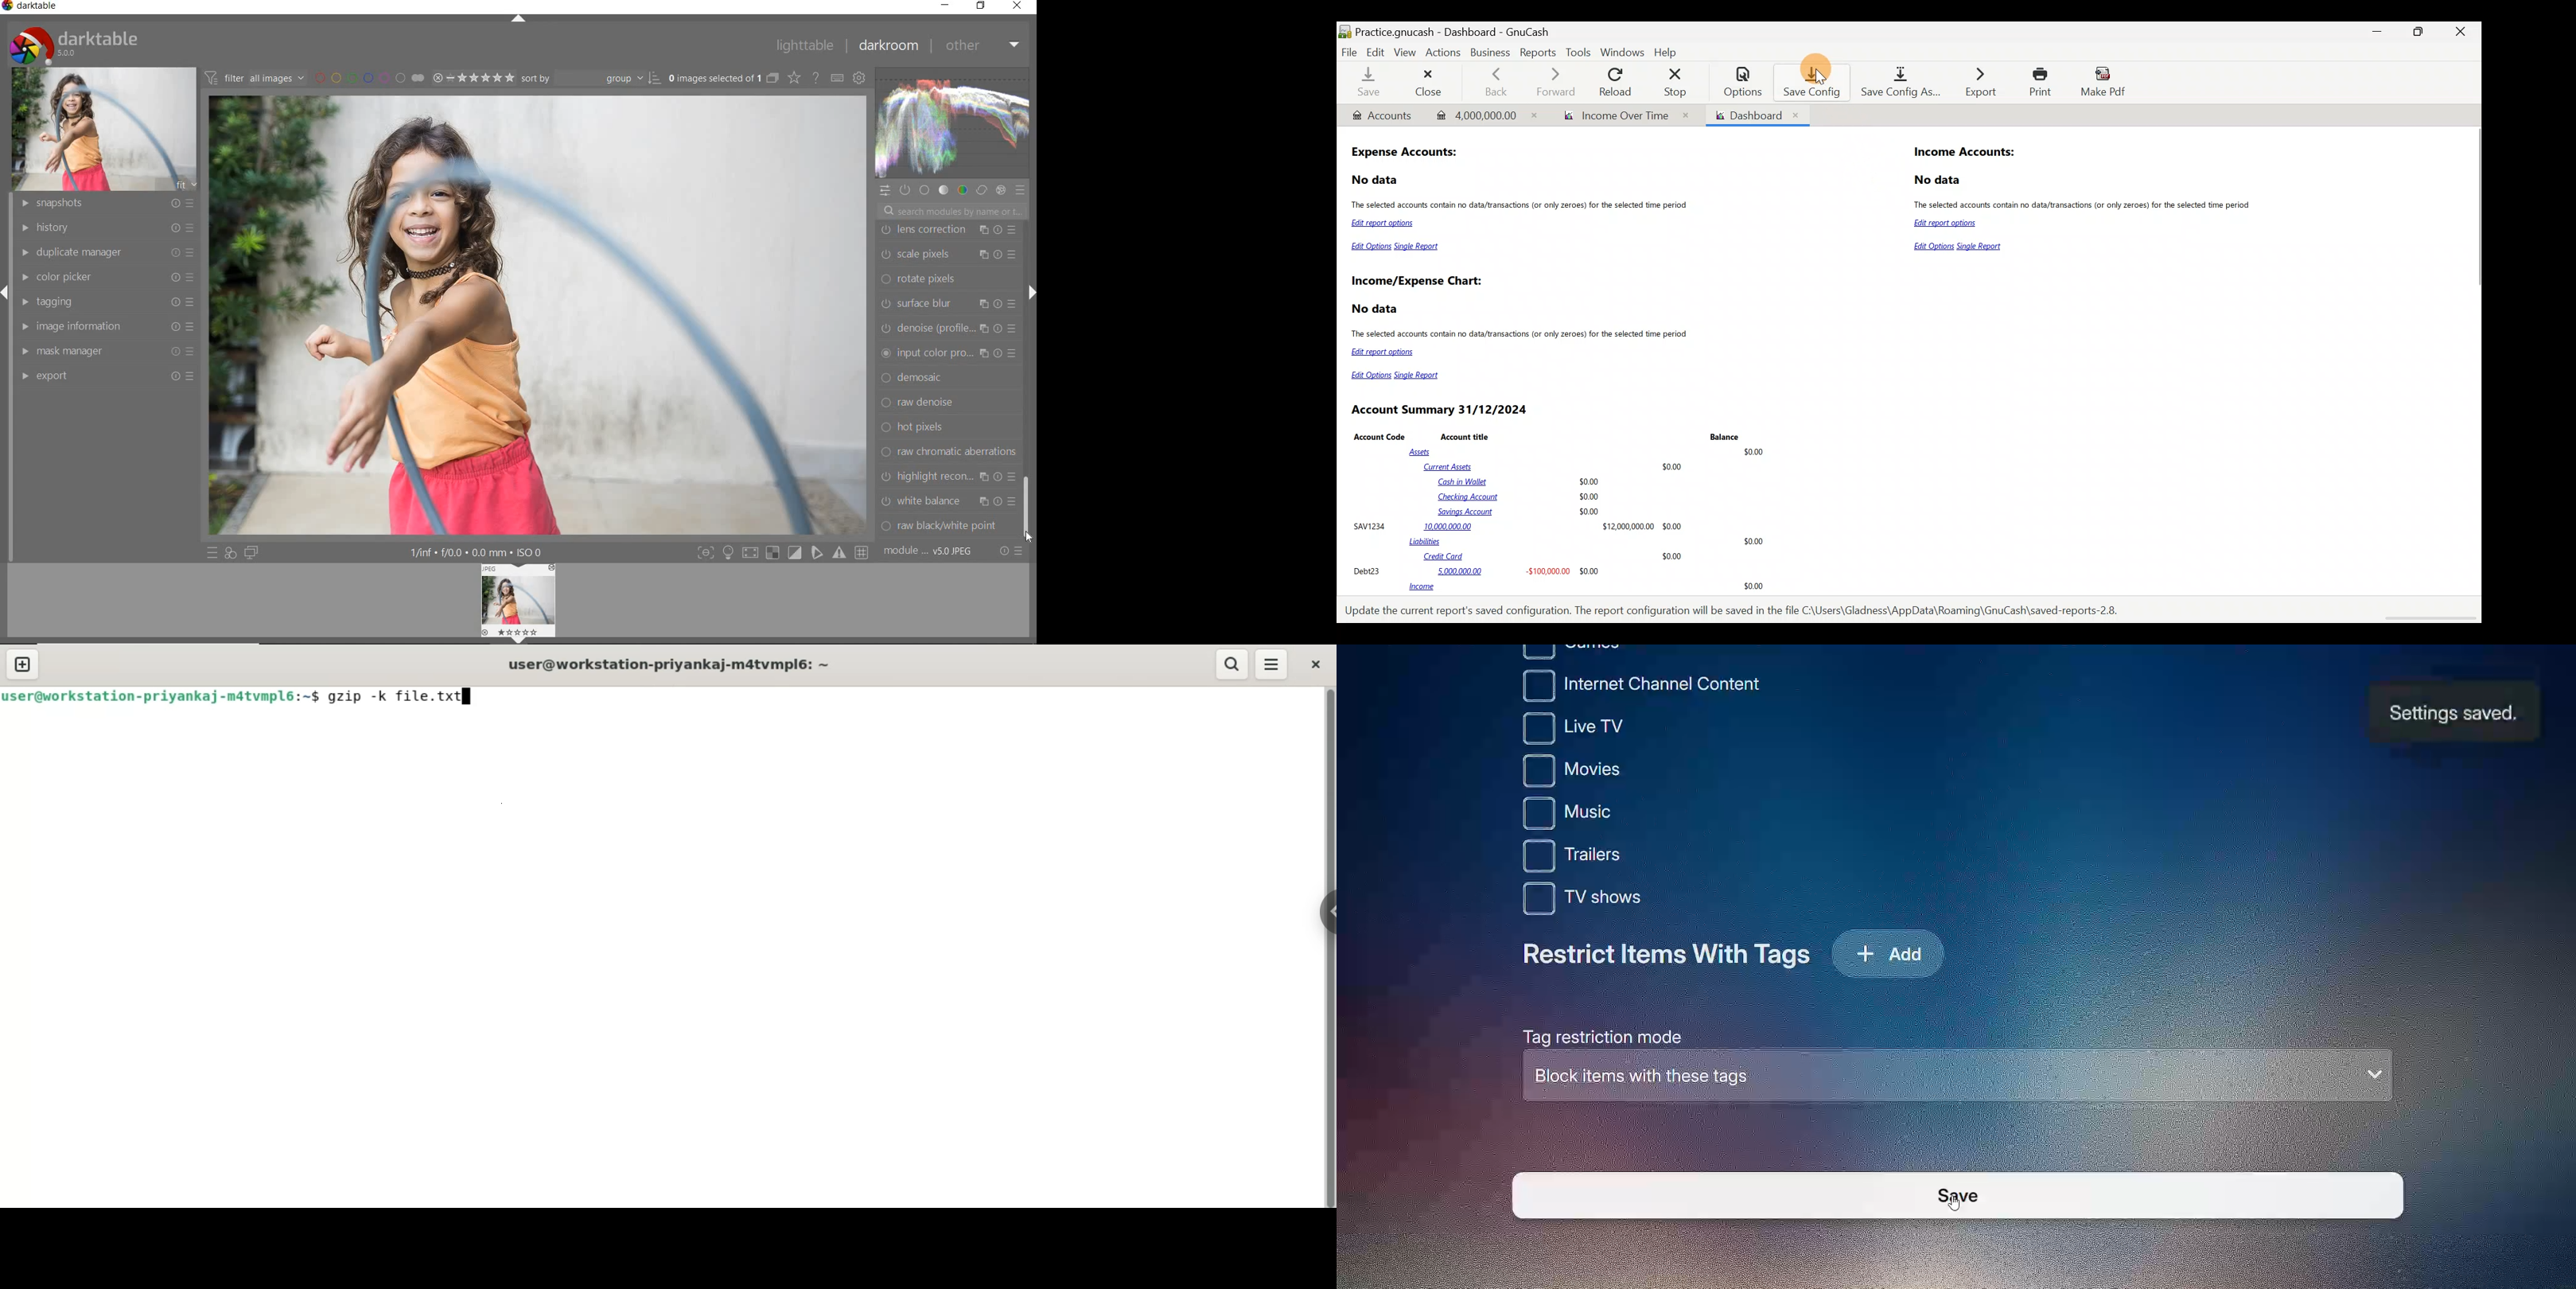  What do you see at coordinates (1470, 29) in the screenshot?
I see `Document name` at bounding box center [1470, 29].